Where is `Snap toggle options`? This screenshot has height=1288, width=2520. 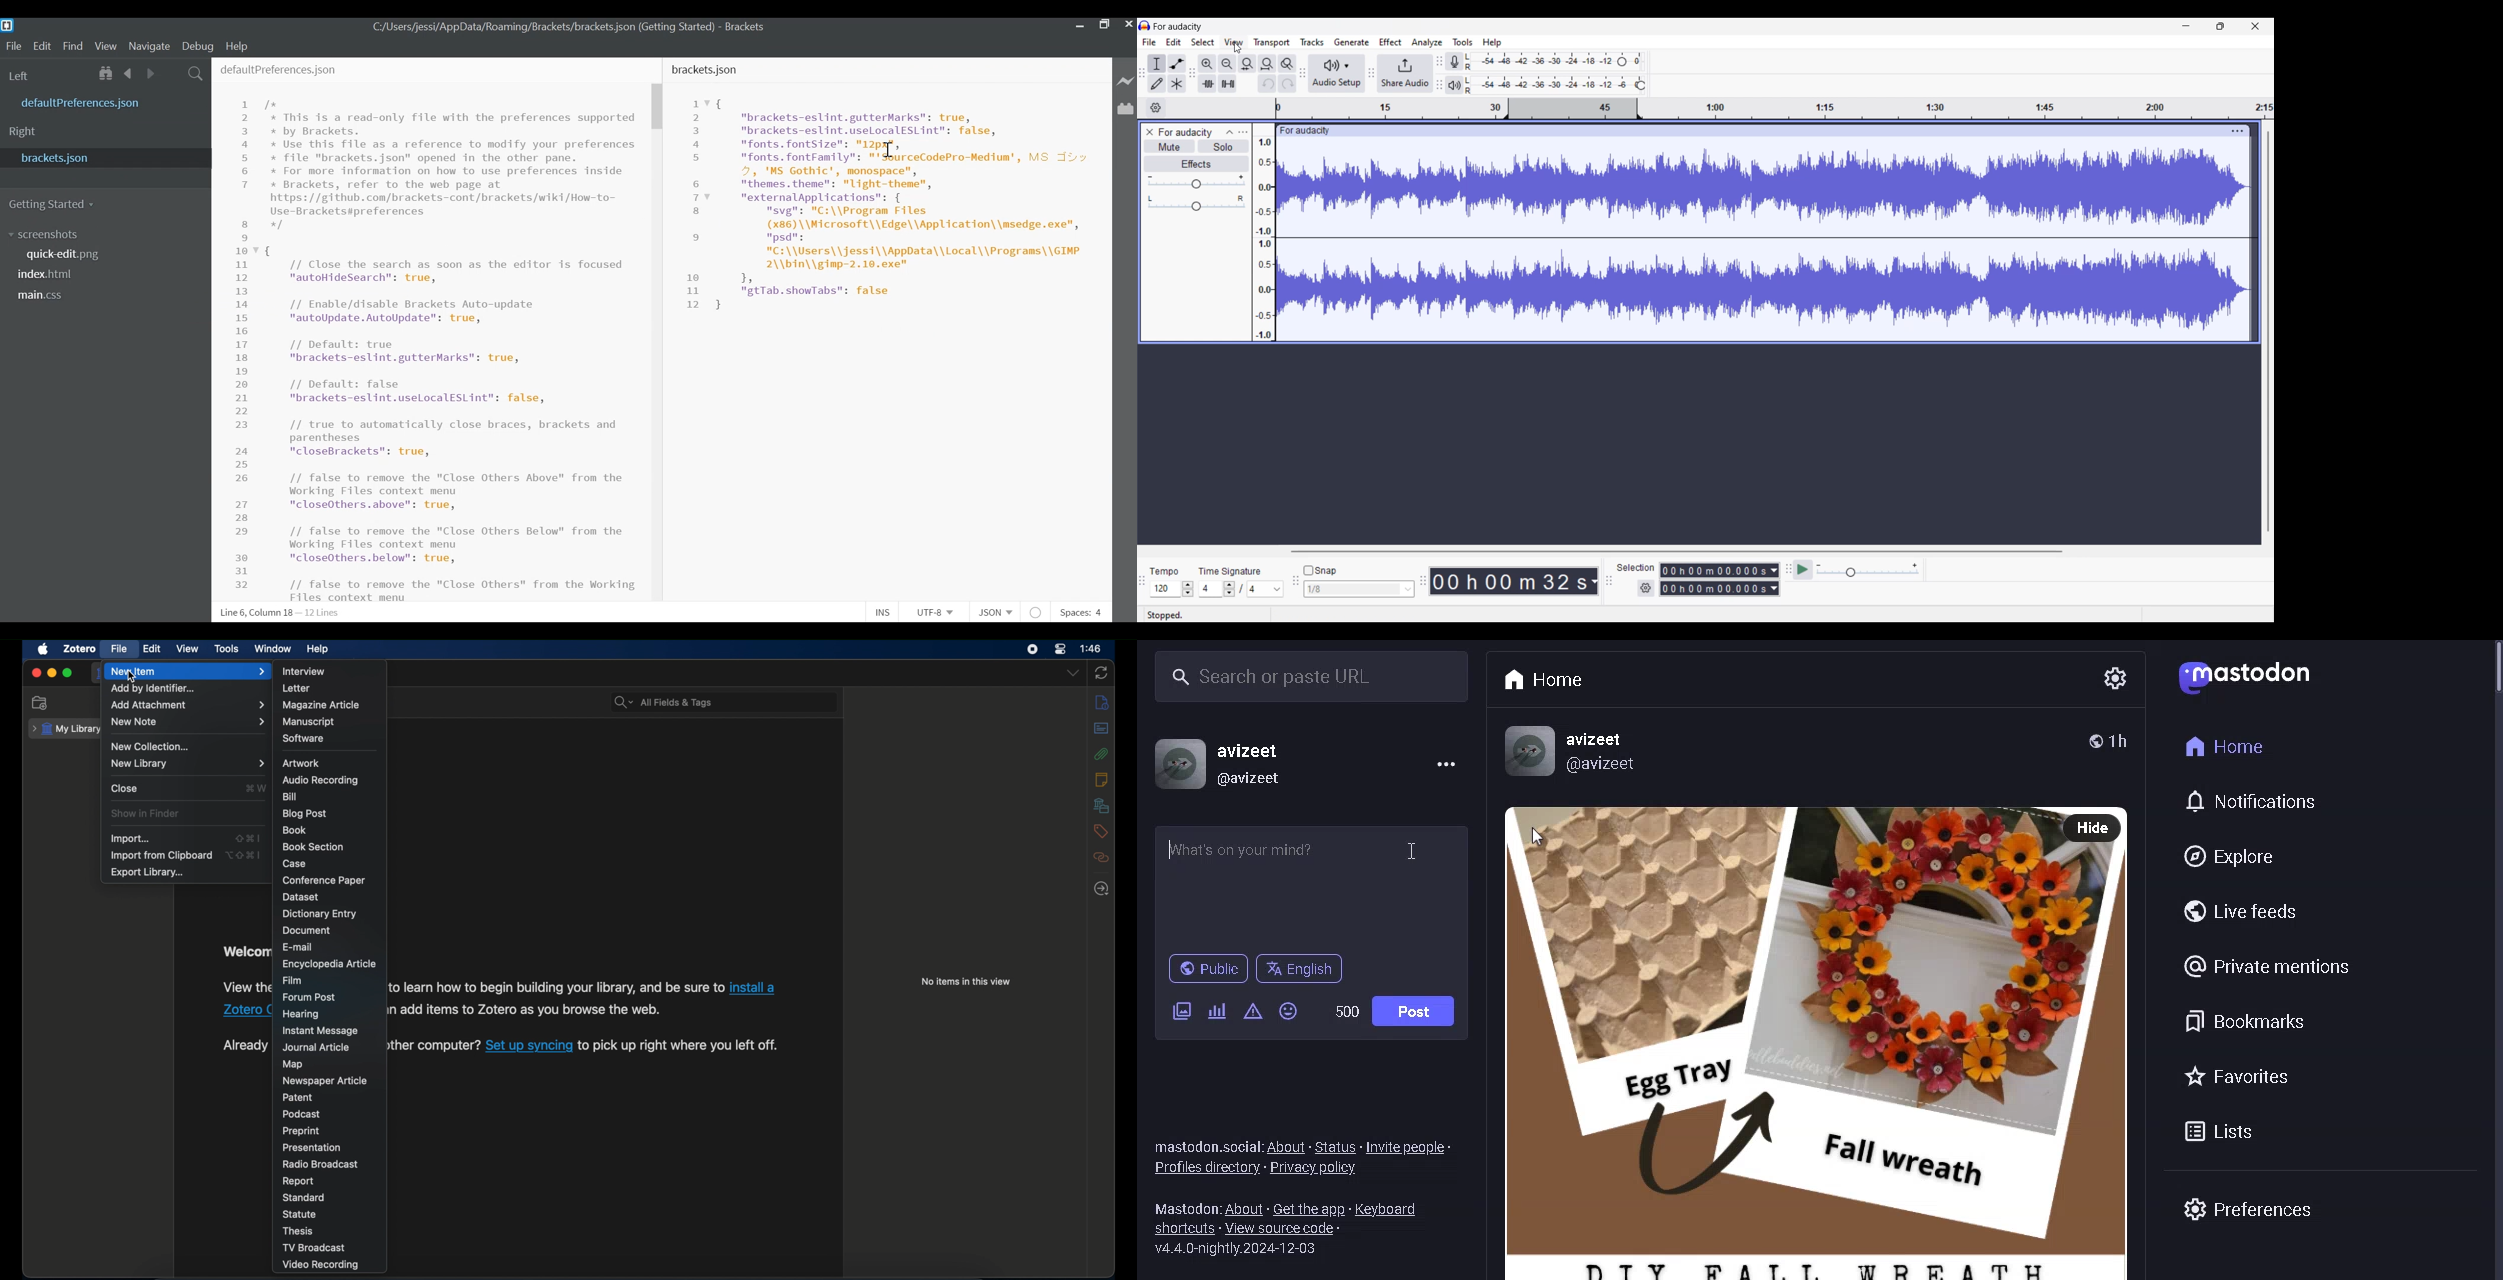
Snap toggle options is located at coordinates (1359, 588).